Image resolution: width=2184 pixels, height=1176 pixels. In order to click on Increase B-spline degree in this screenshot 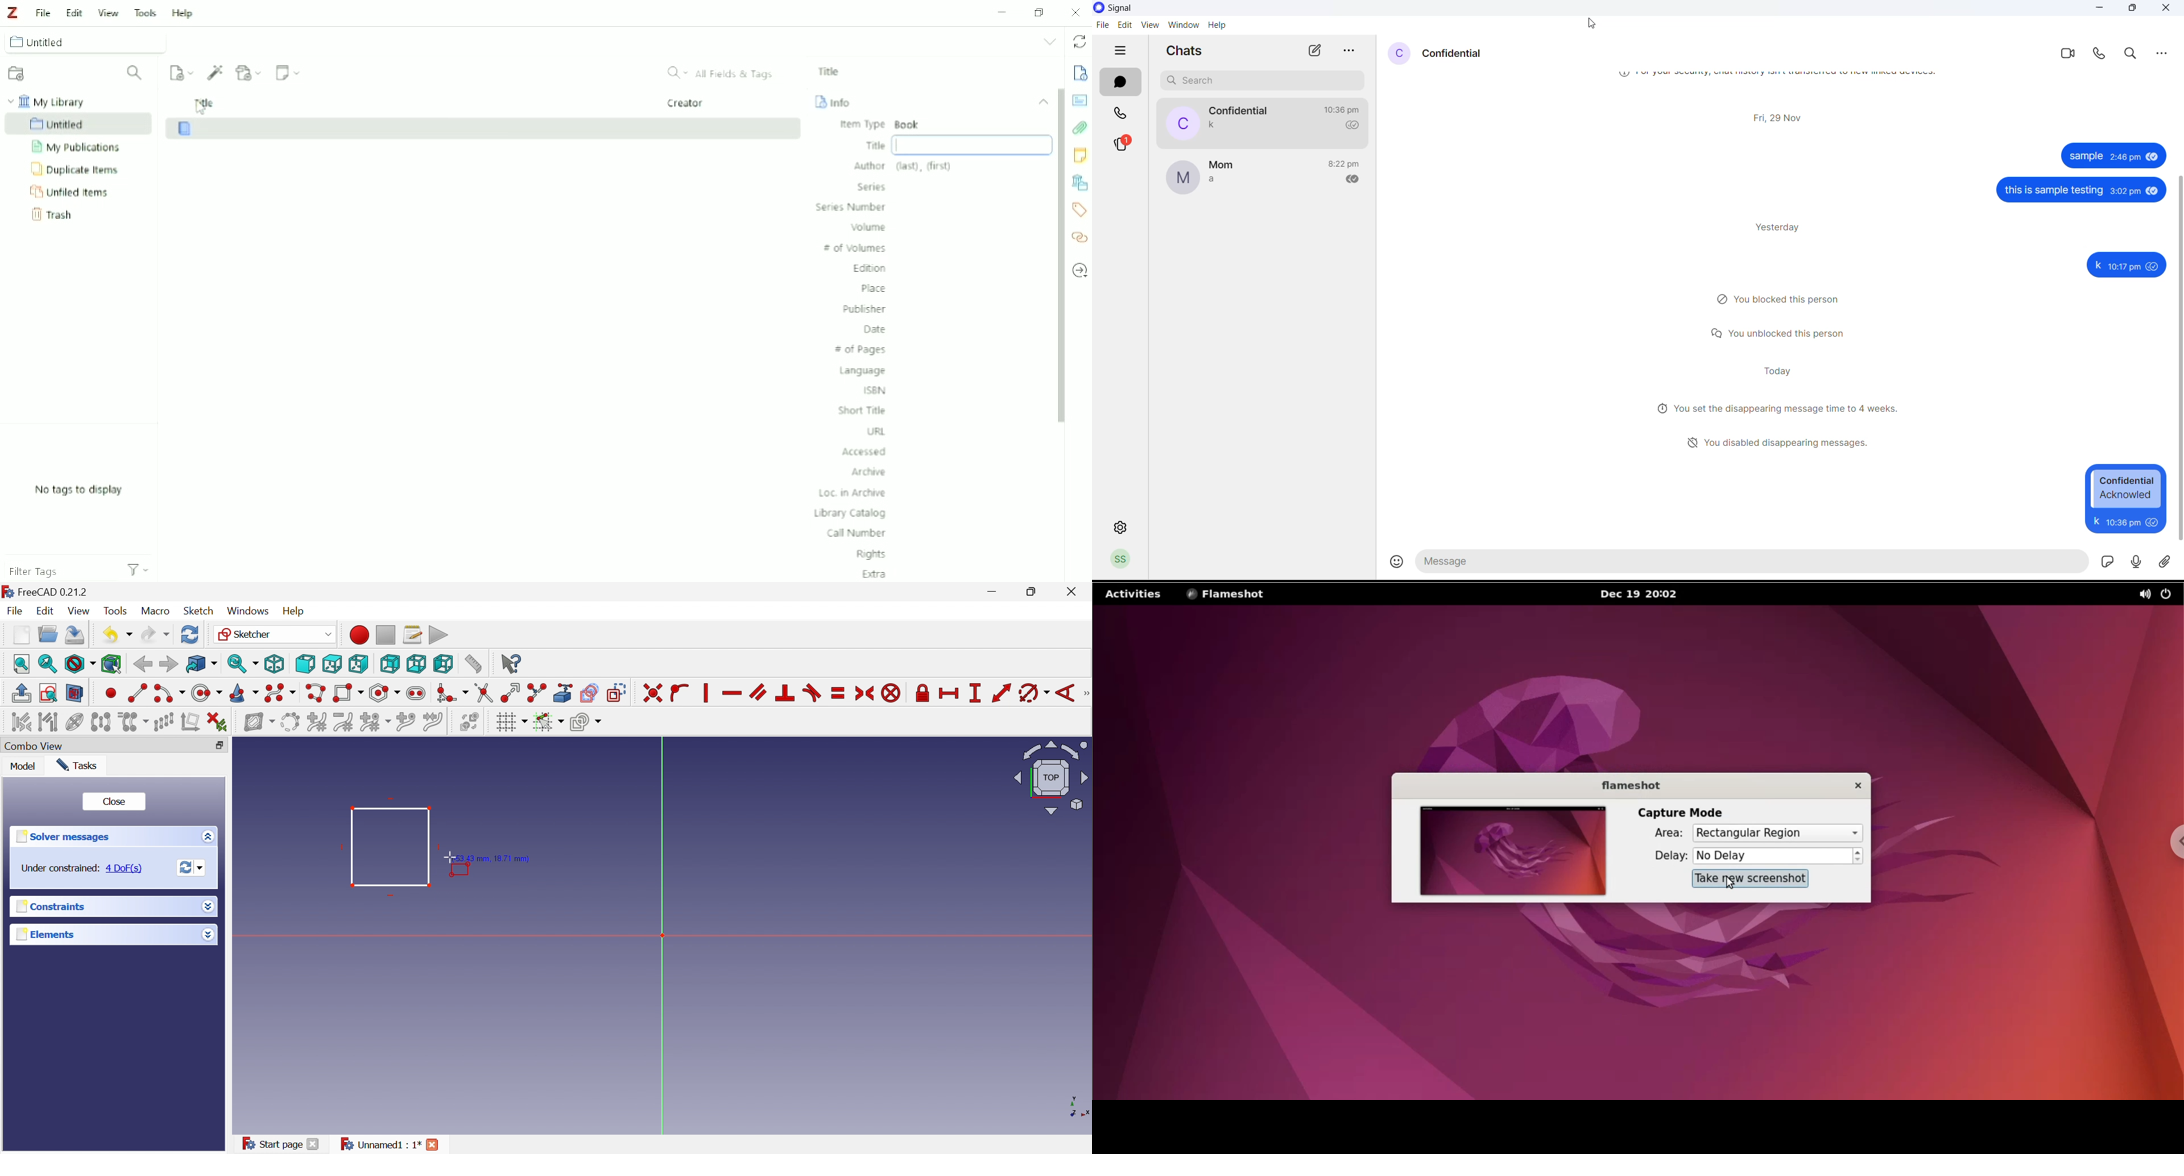, I will do `click(316, 721)`.